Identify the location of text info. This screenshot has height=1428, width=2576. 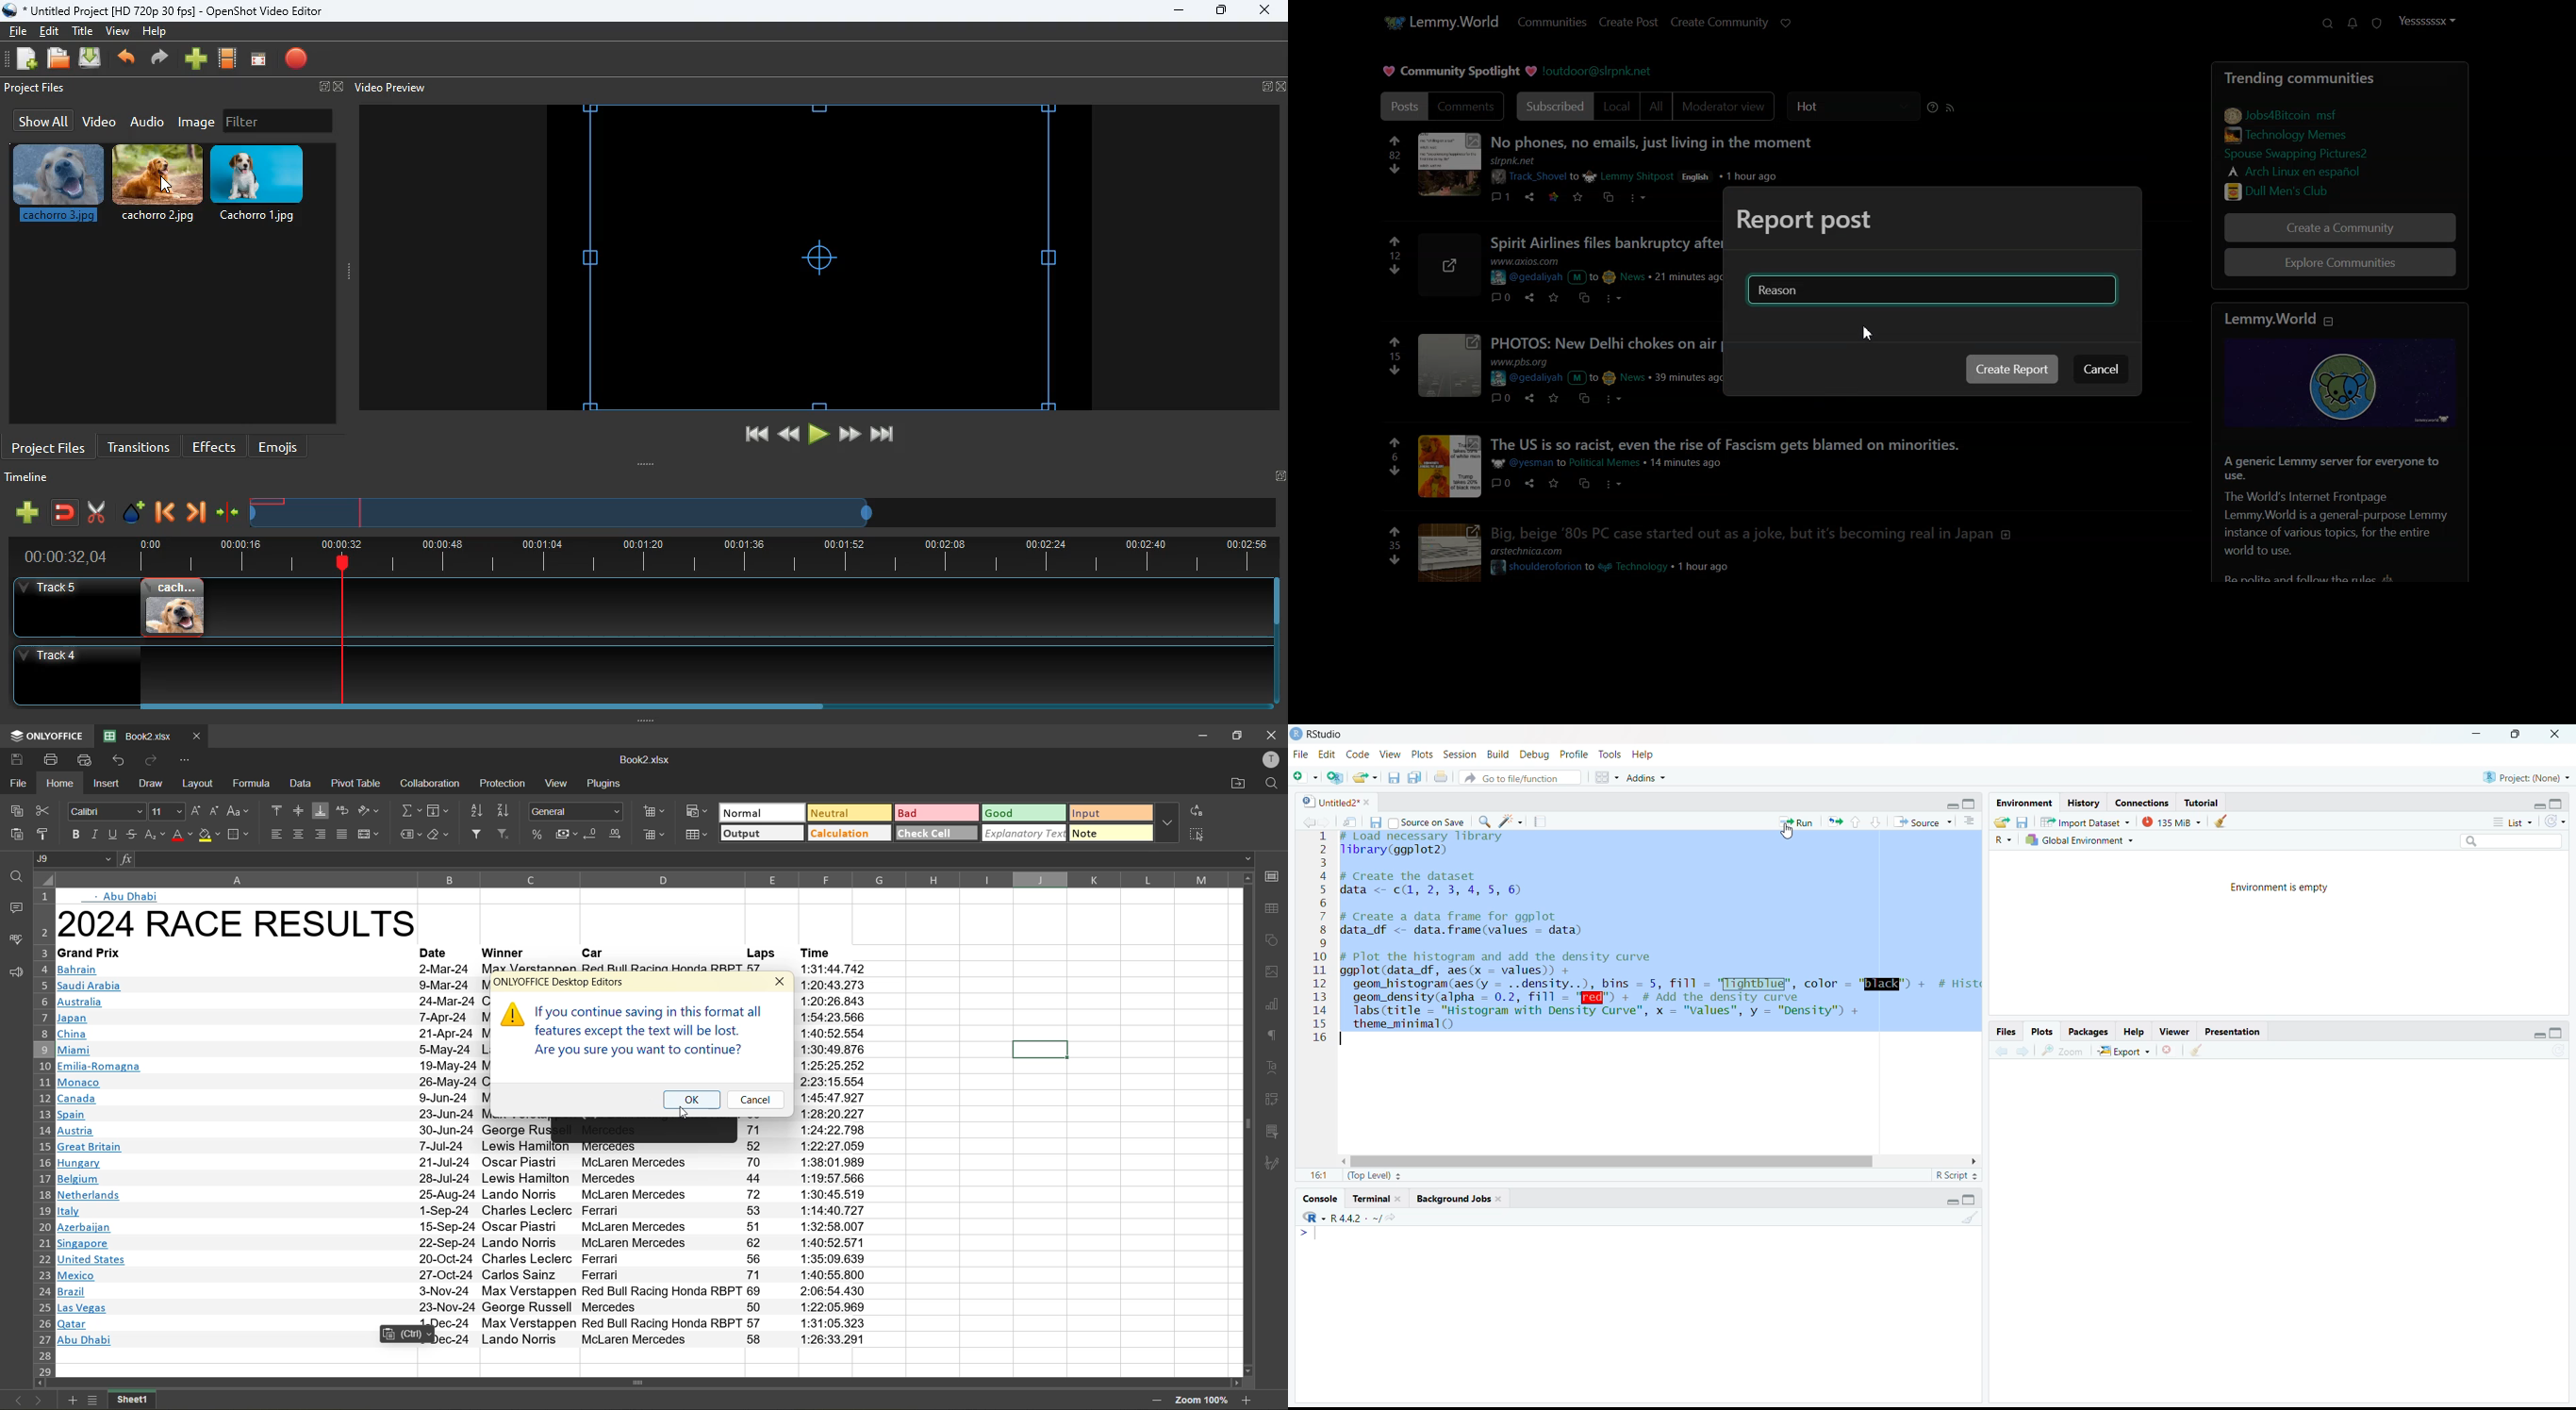
(268, 1099).